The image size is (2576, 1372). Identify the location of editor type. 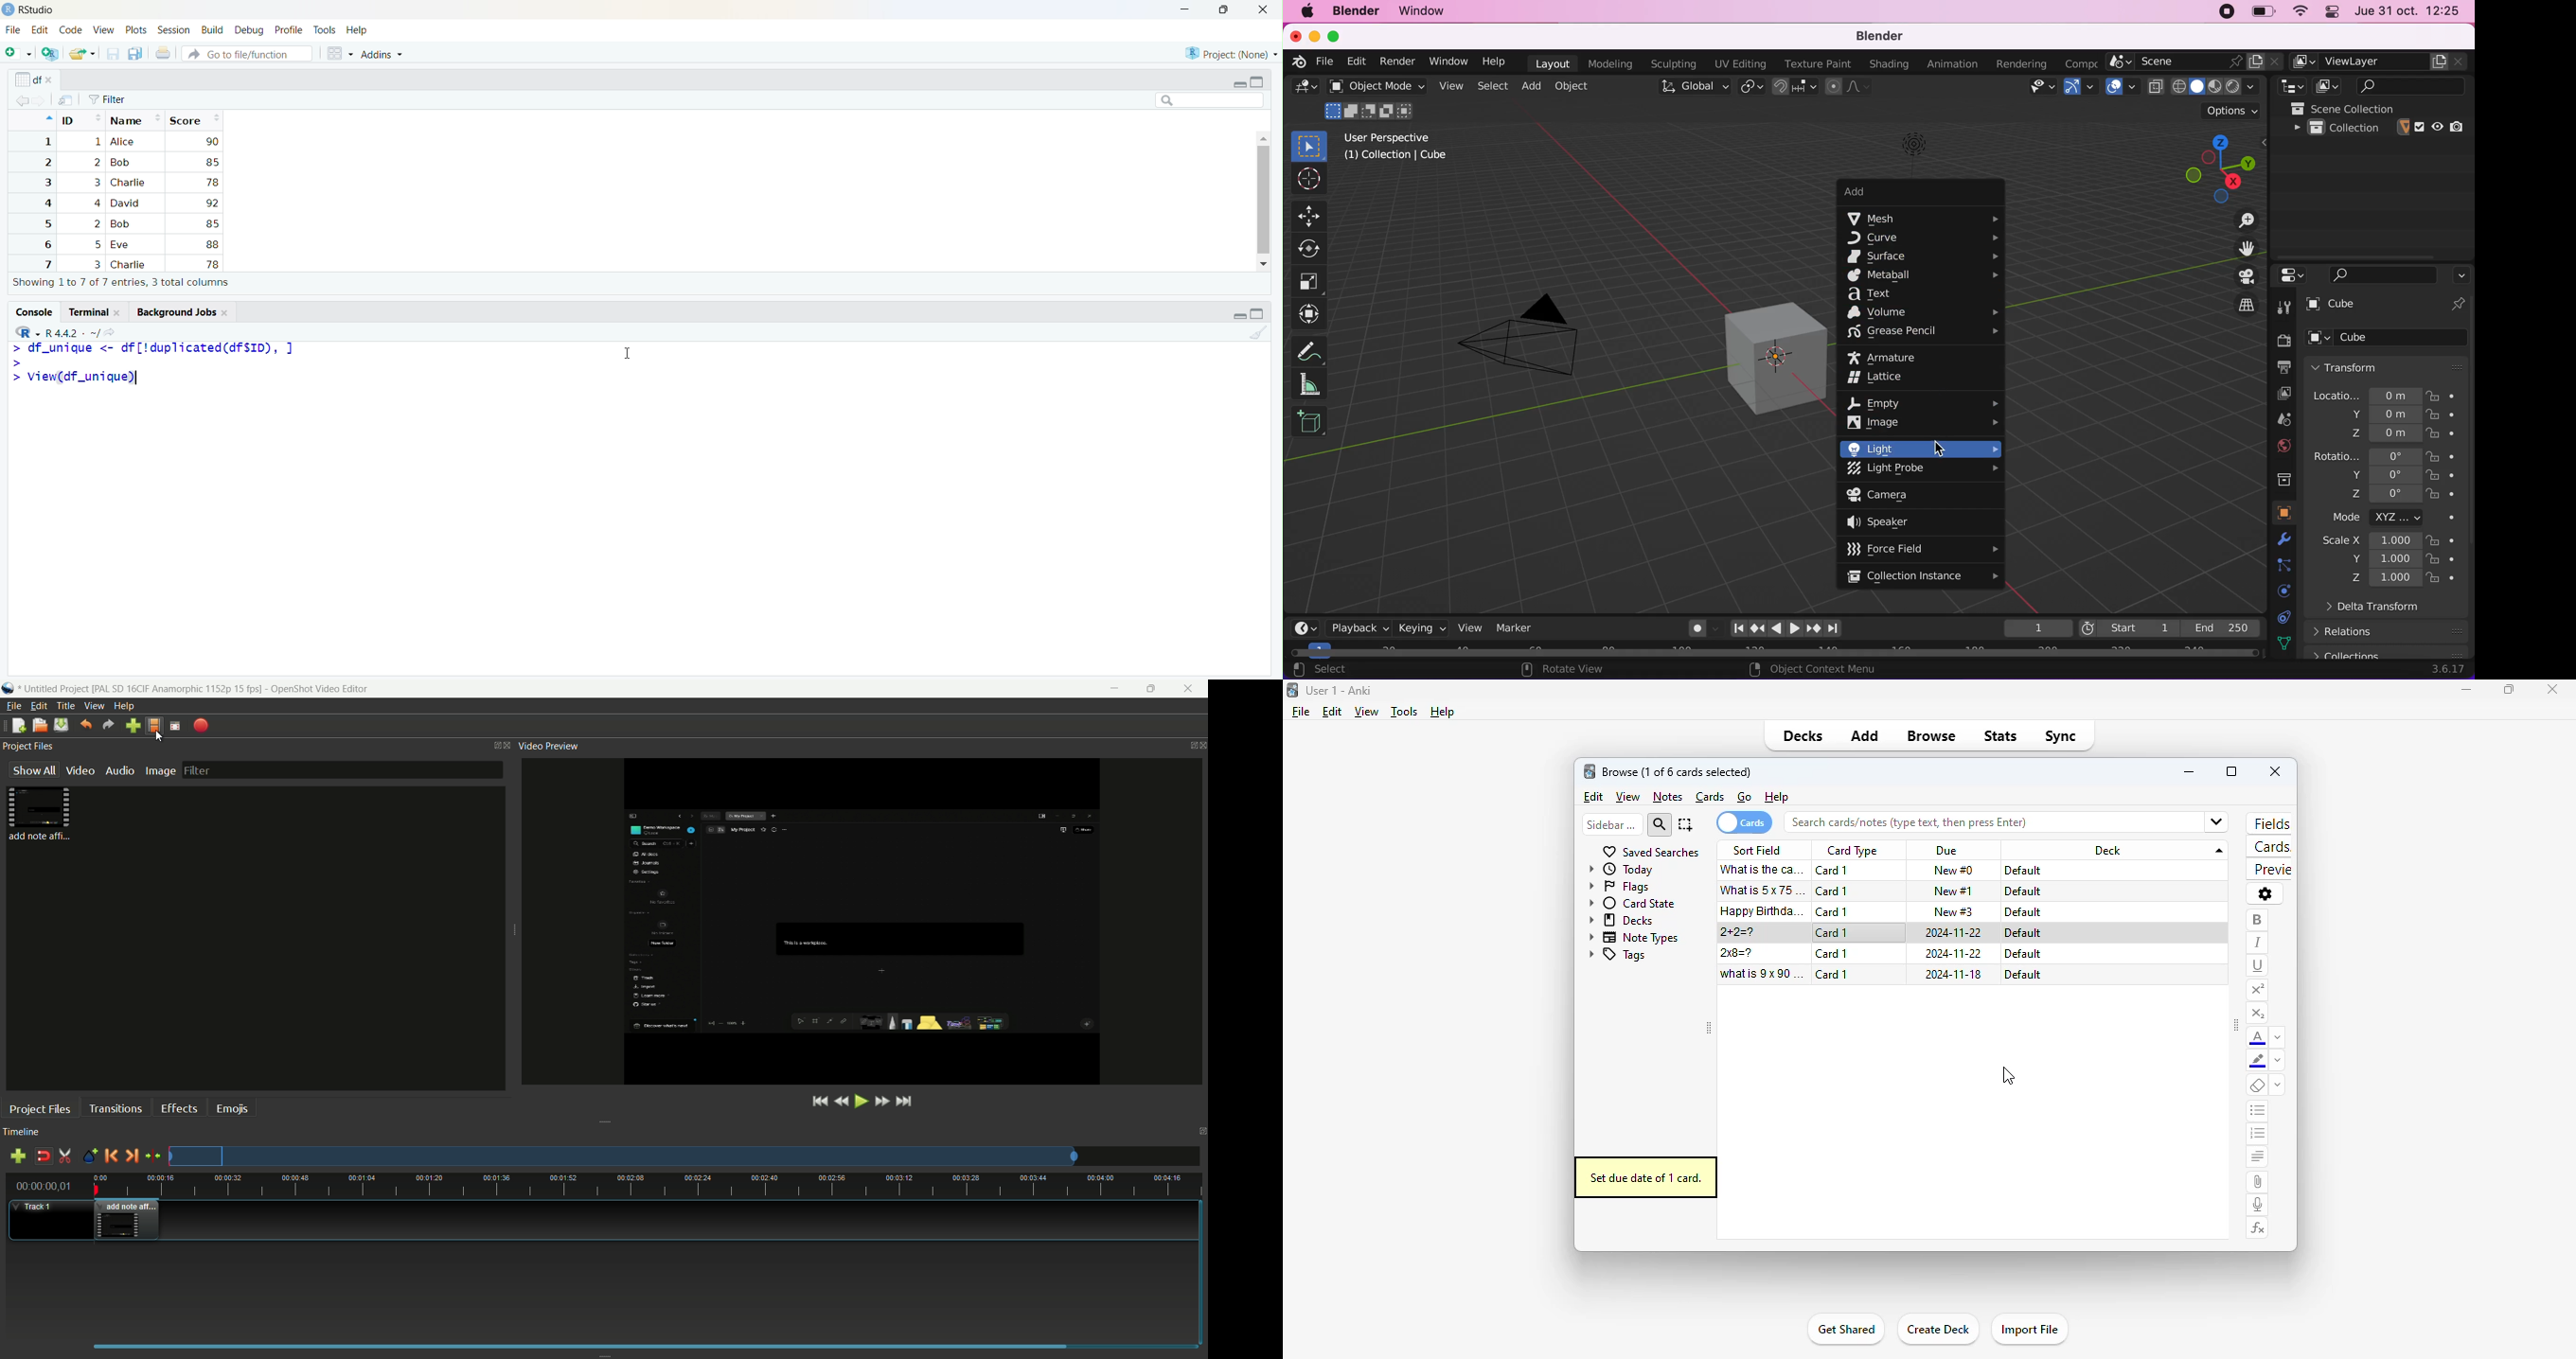
(2290, 86).